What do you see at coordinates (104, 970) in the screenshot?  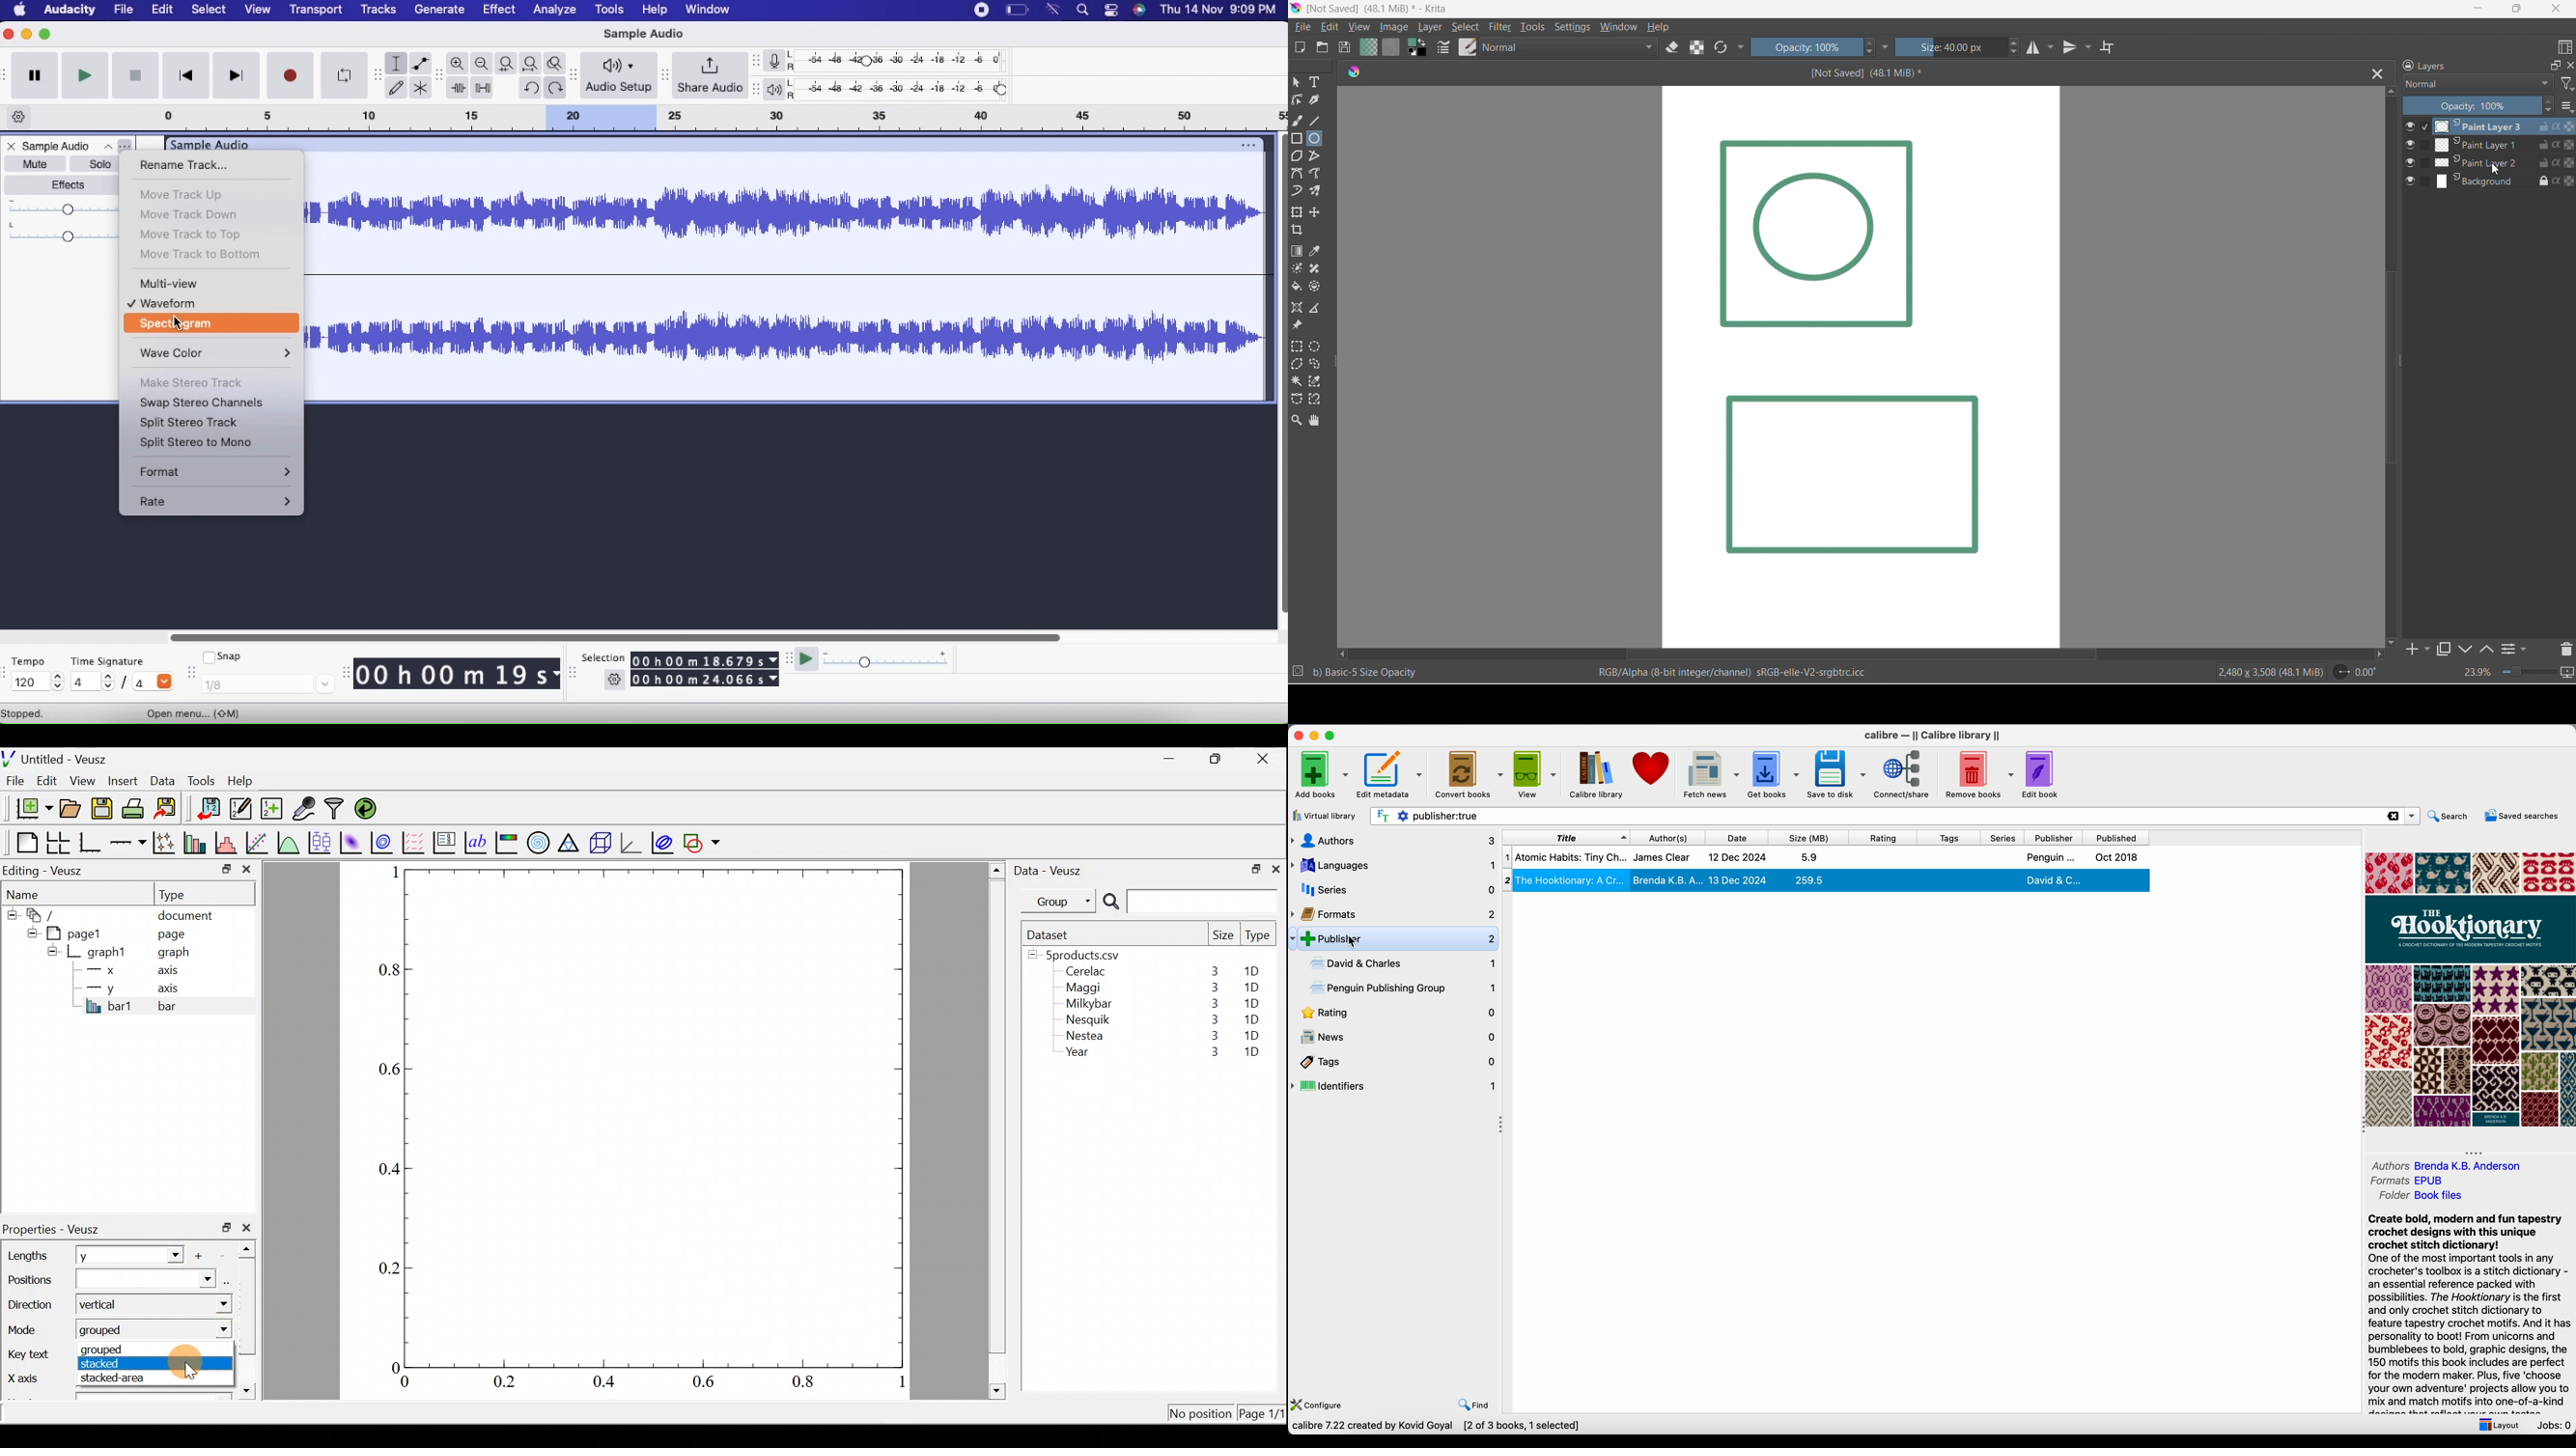 I see `x` at bounding box center [104, 970].